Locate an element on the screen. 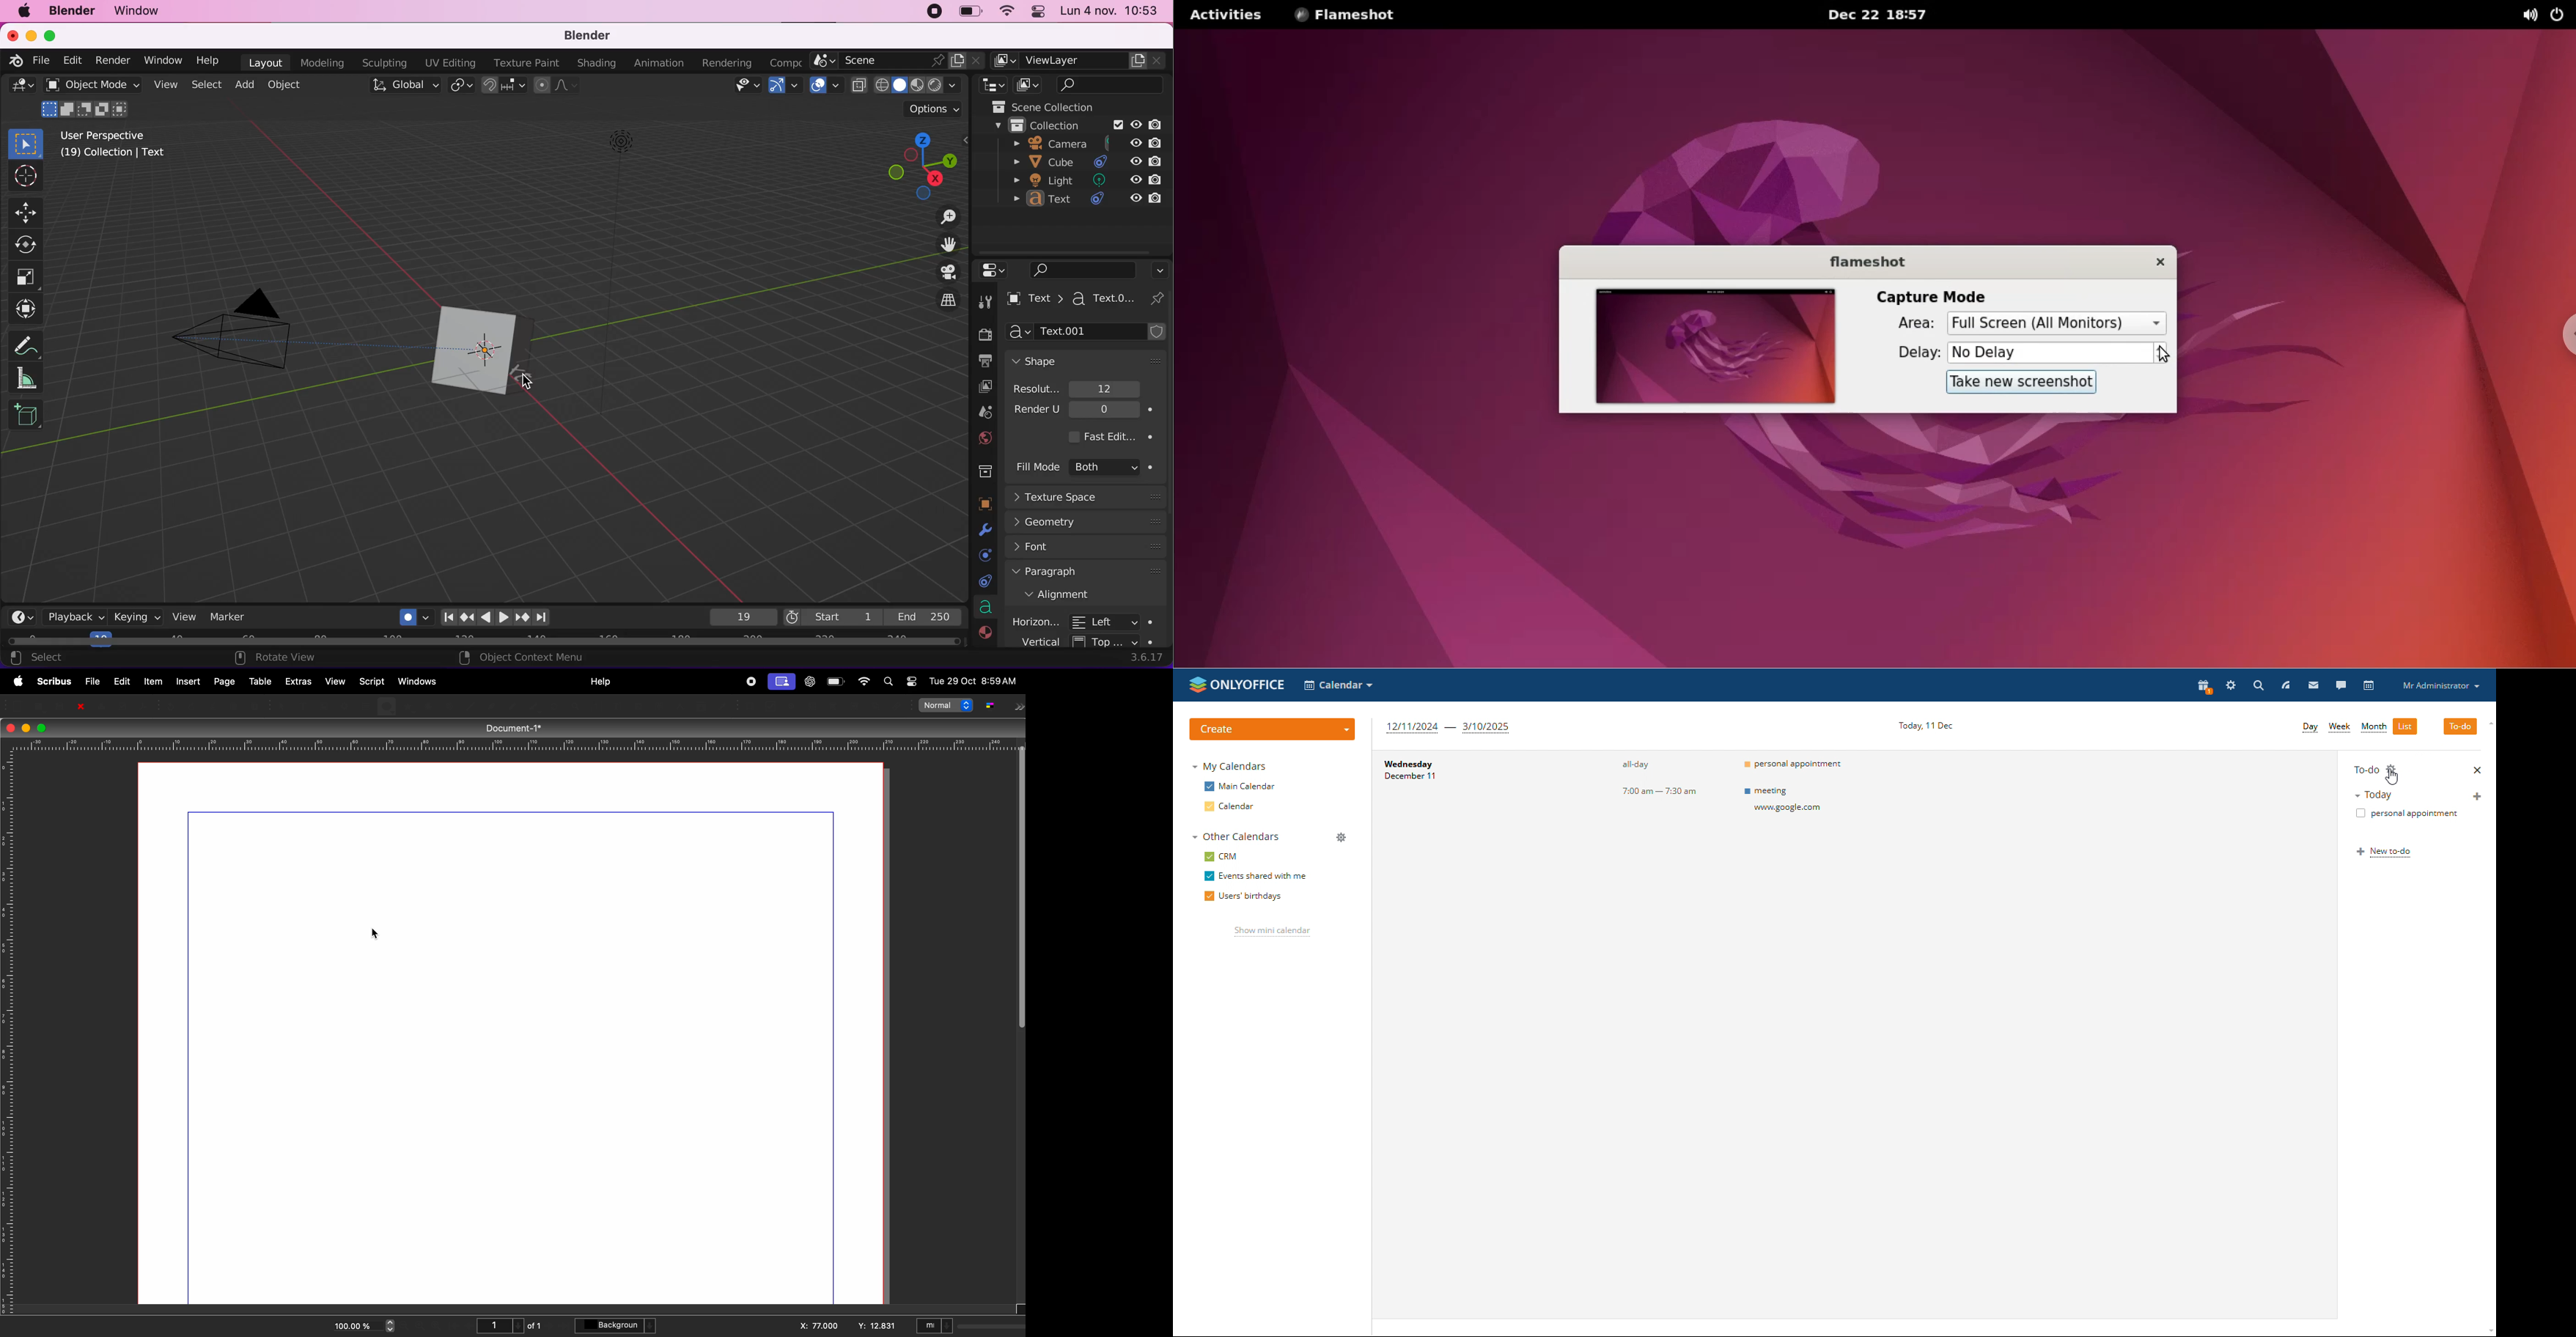  PDF text field is located at coordinates (814, 706).